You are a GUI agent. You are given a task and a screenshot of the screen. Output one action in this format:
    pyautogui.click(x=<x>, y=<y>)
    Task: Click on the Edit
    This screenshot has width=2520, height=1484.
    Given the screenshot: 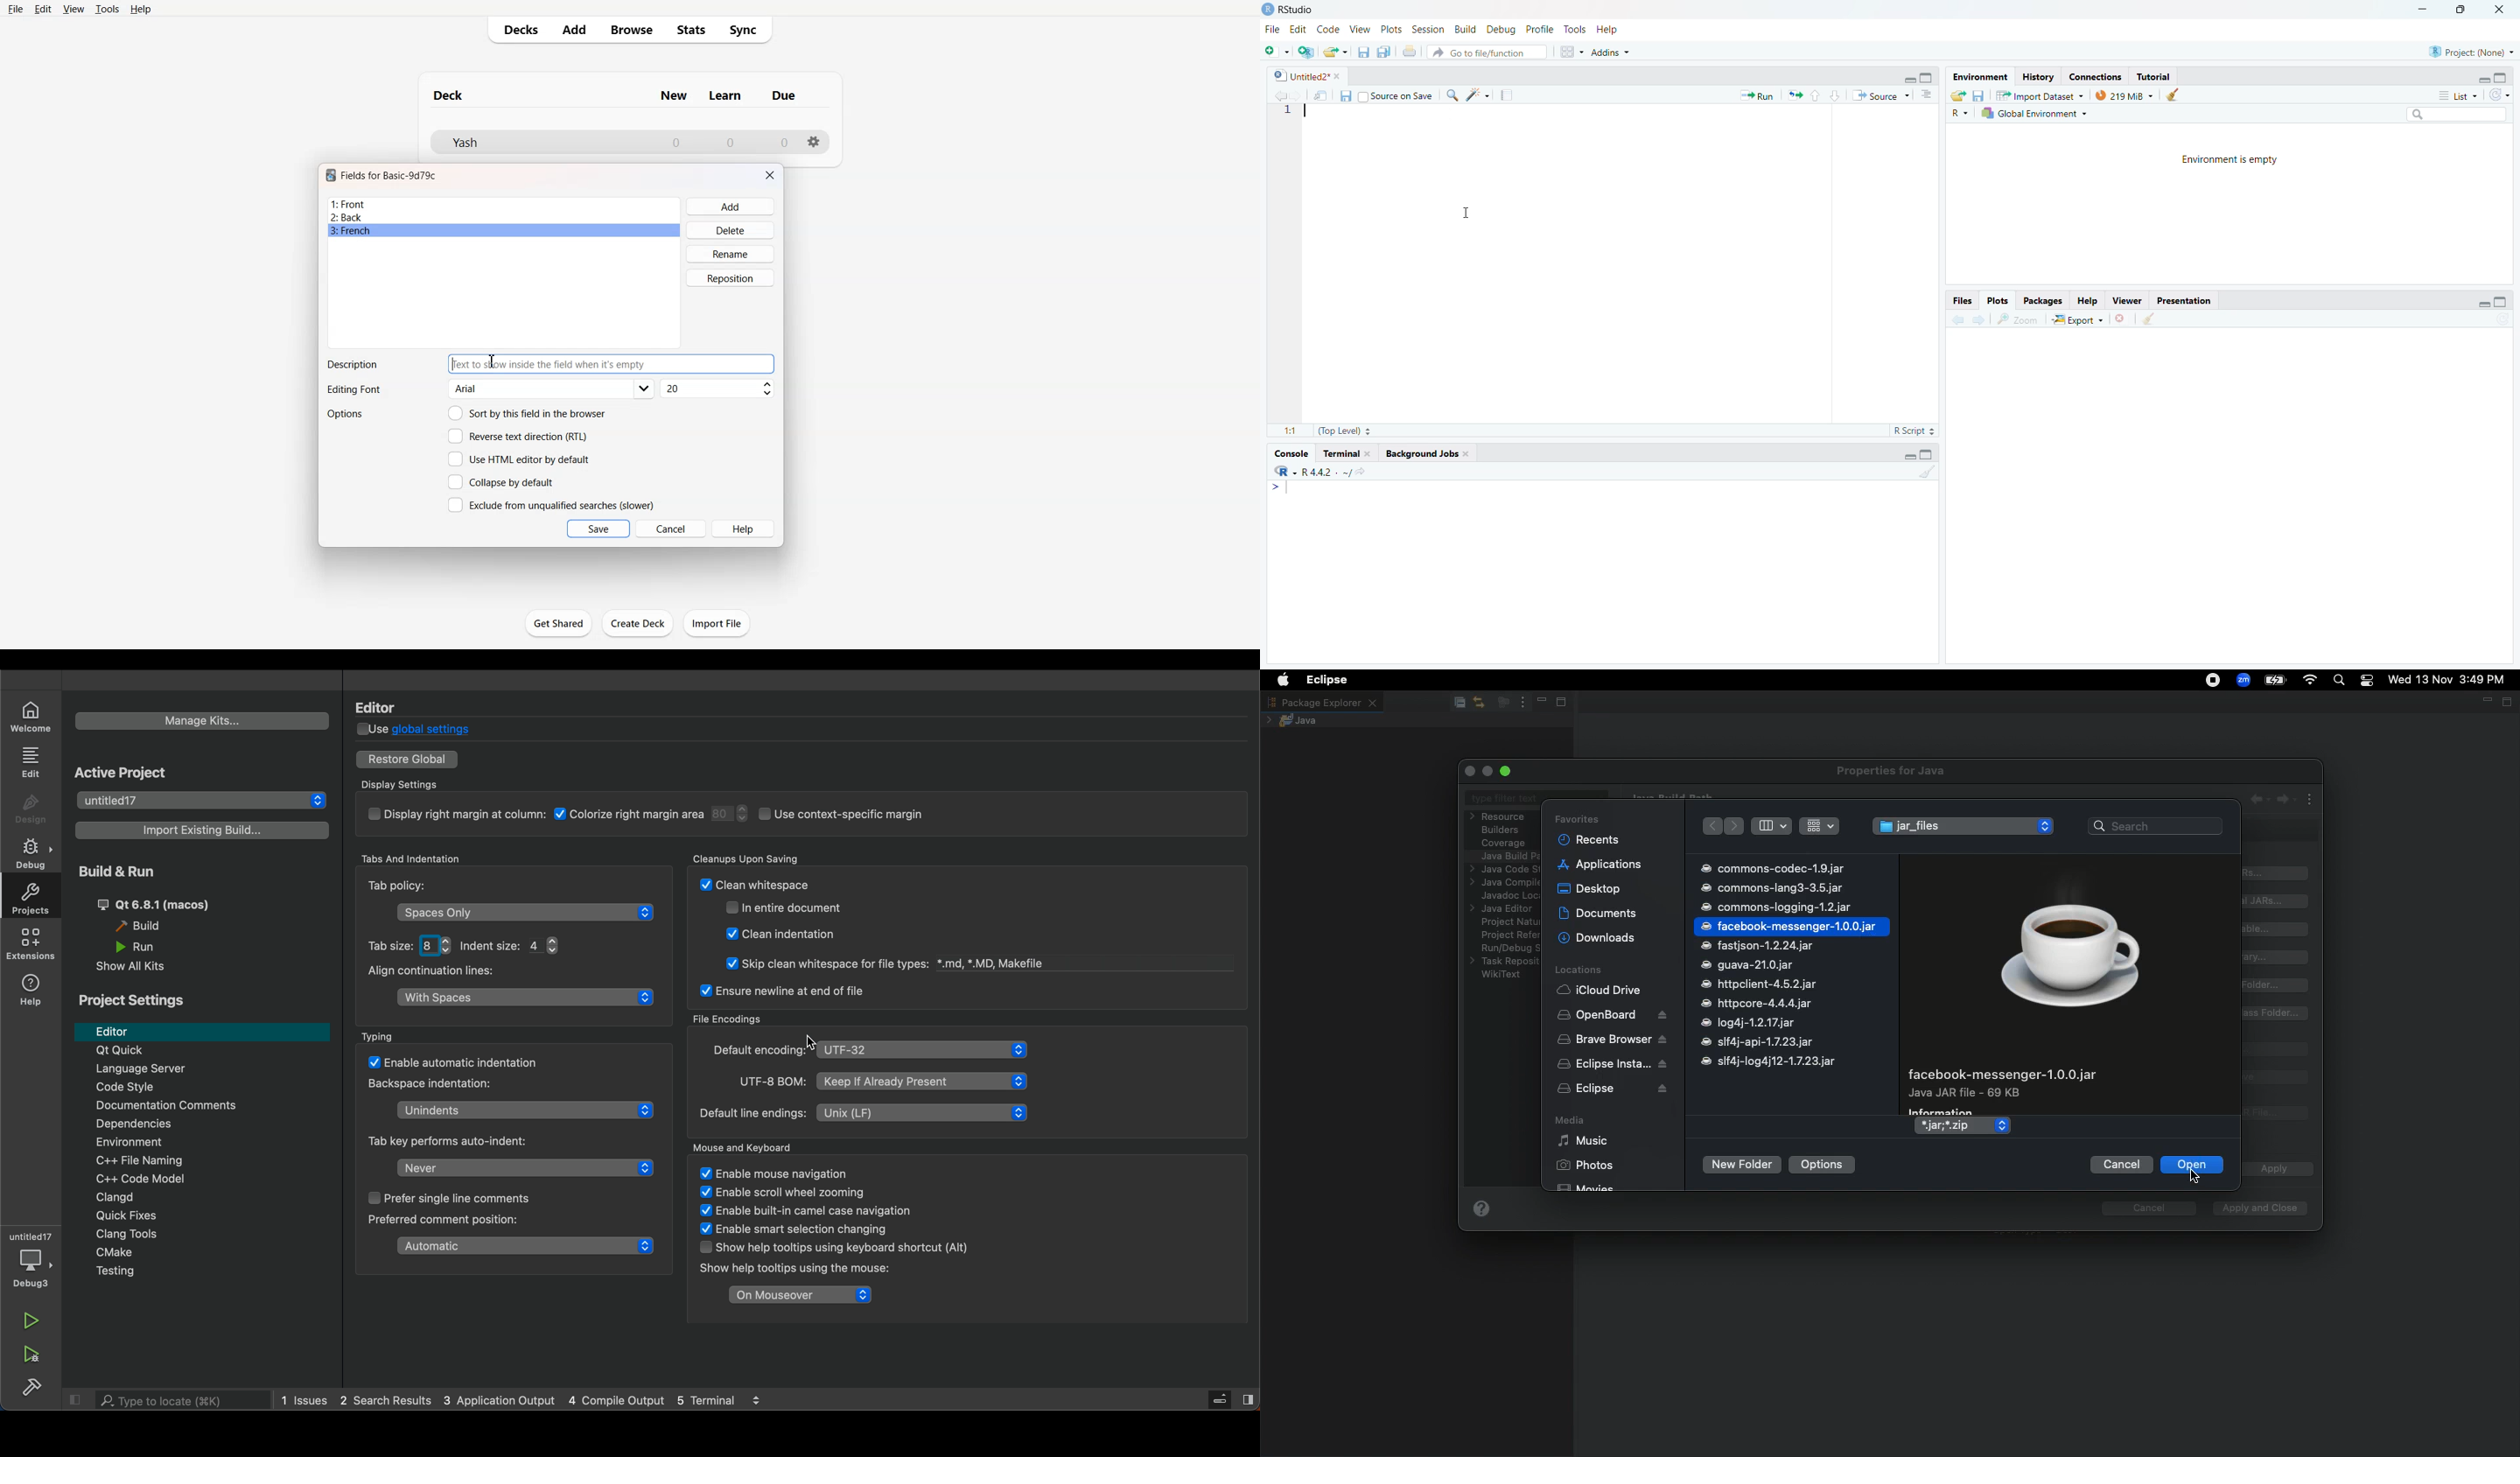 What is the action you would take?
    pyautogui.click(x=43, y=9)
    